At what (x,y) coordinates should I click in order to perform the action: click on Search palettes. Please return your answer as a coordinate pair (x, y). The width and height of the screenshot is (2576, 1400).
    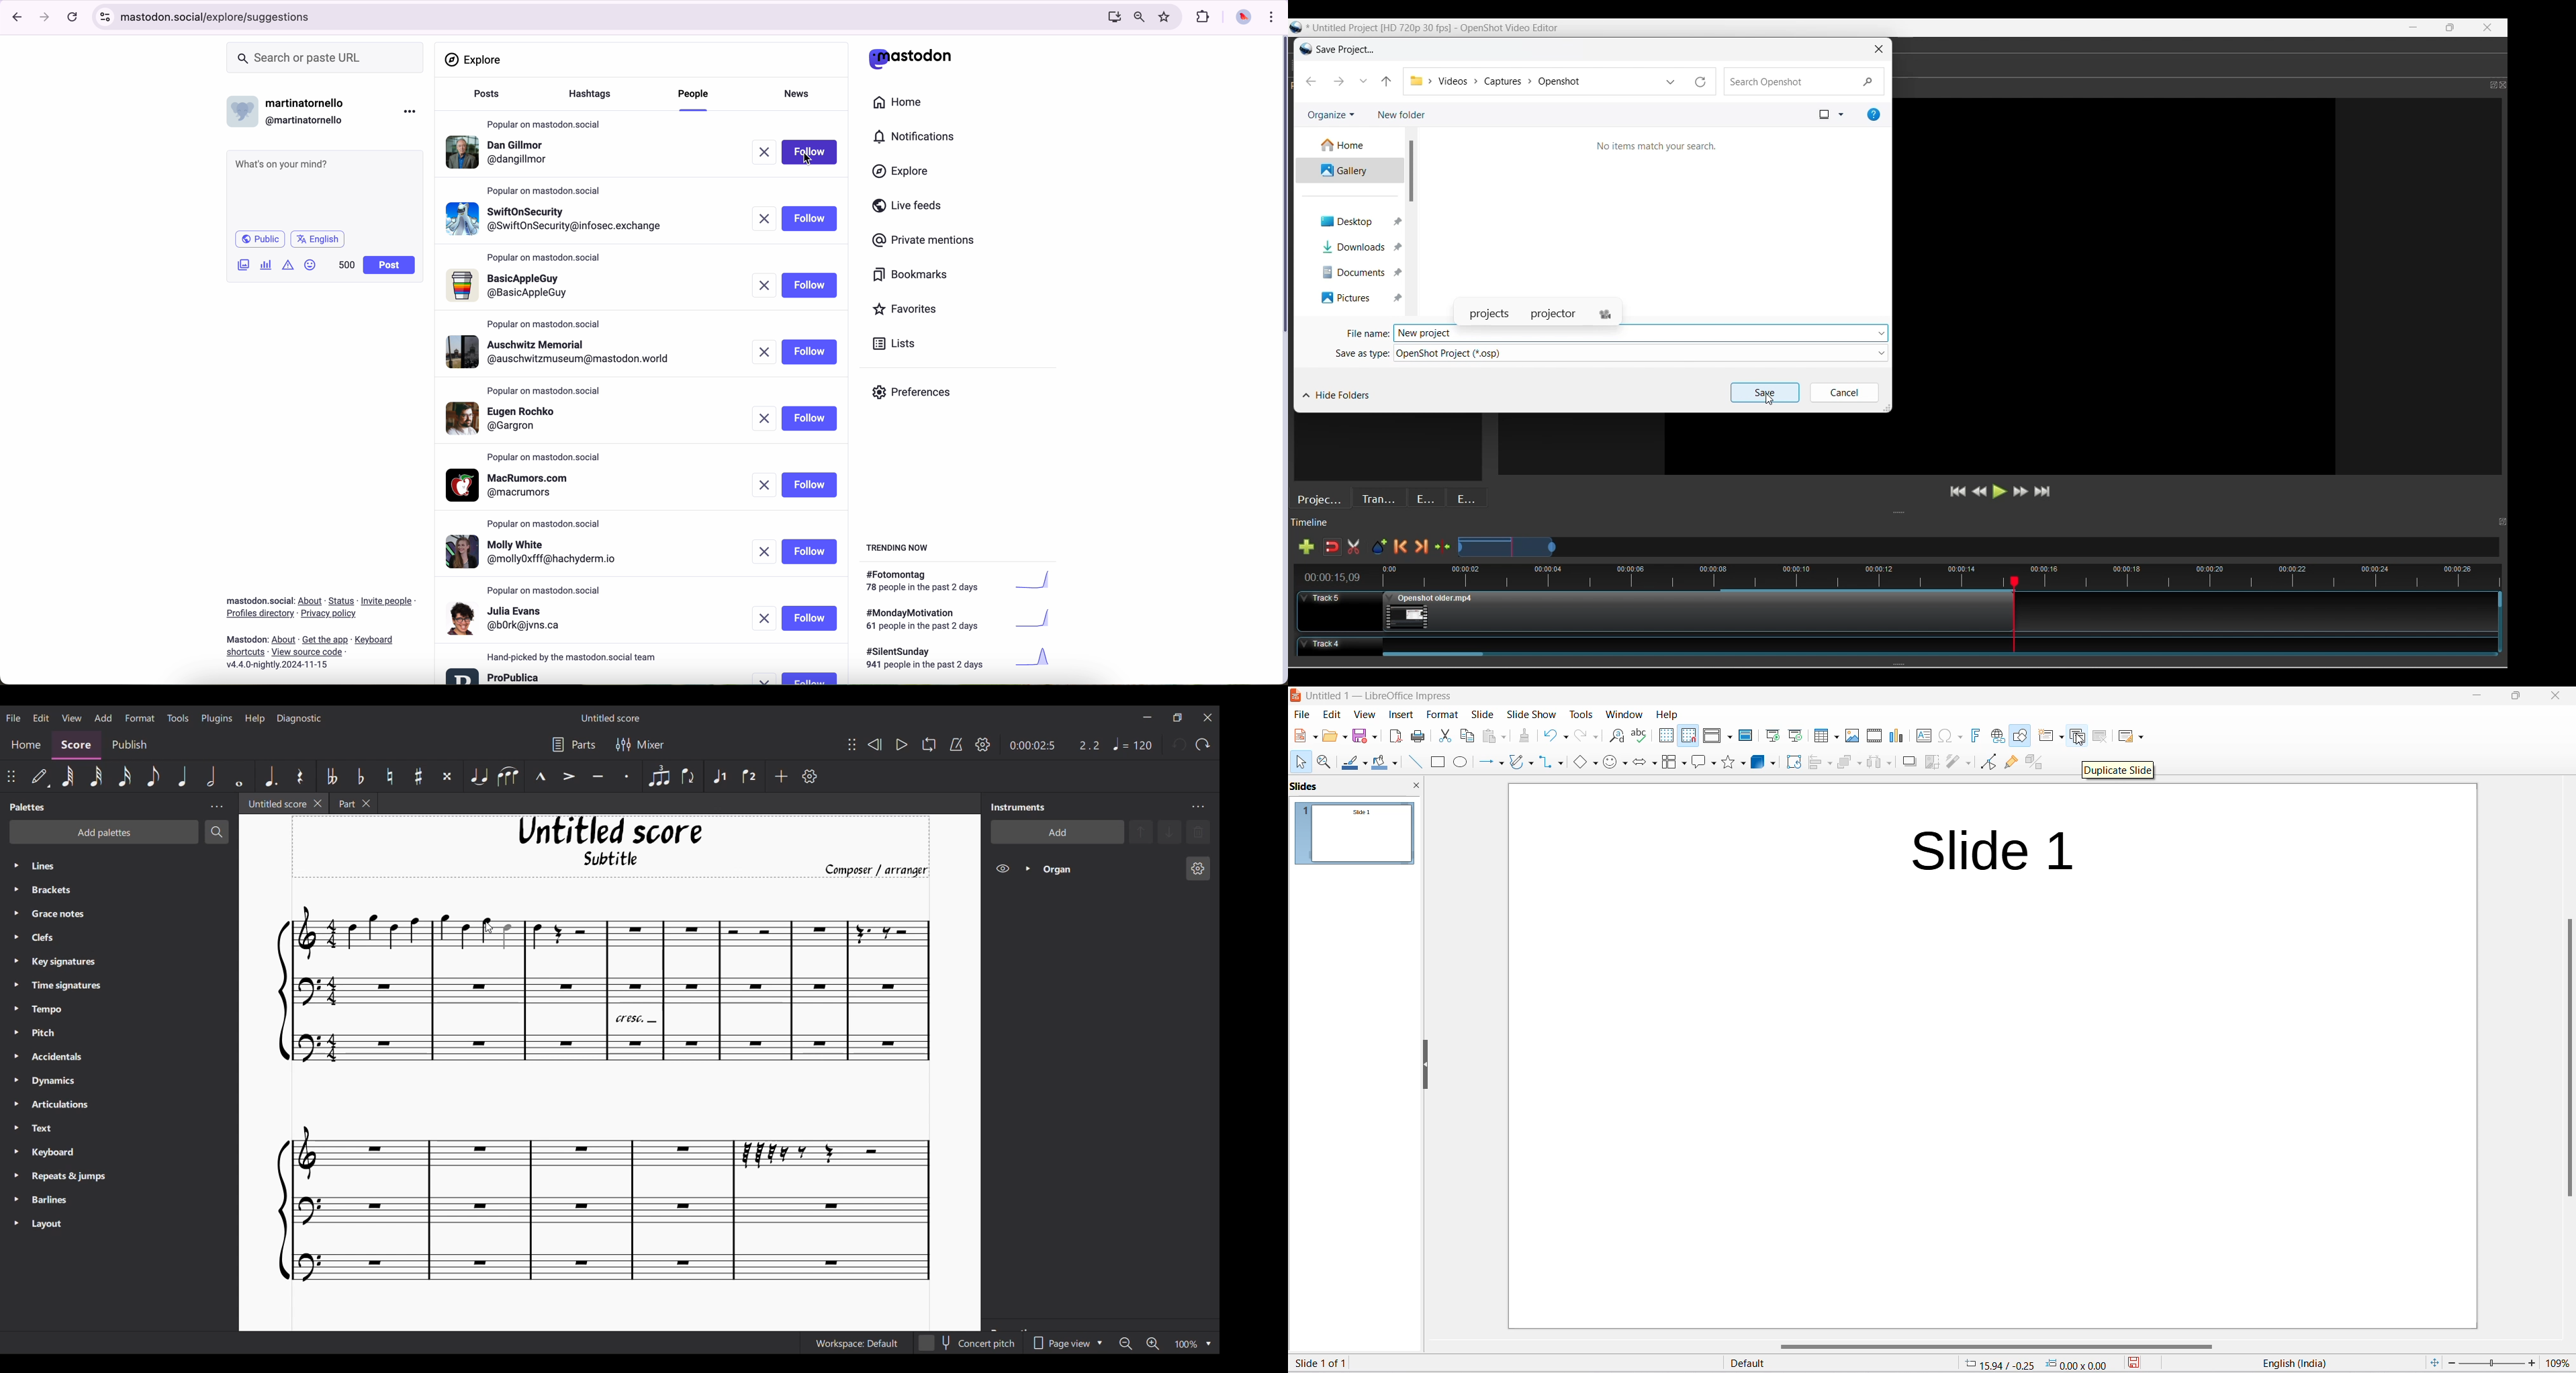
    Looking at the image, I should click on (217, 832).